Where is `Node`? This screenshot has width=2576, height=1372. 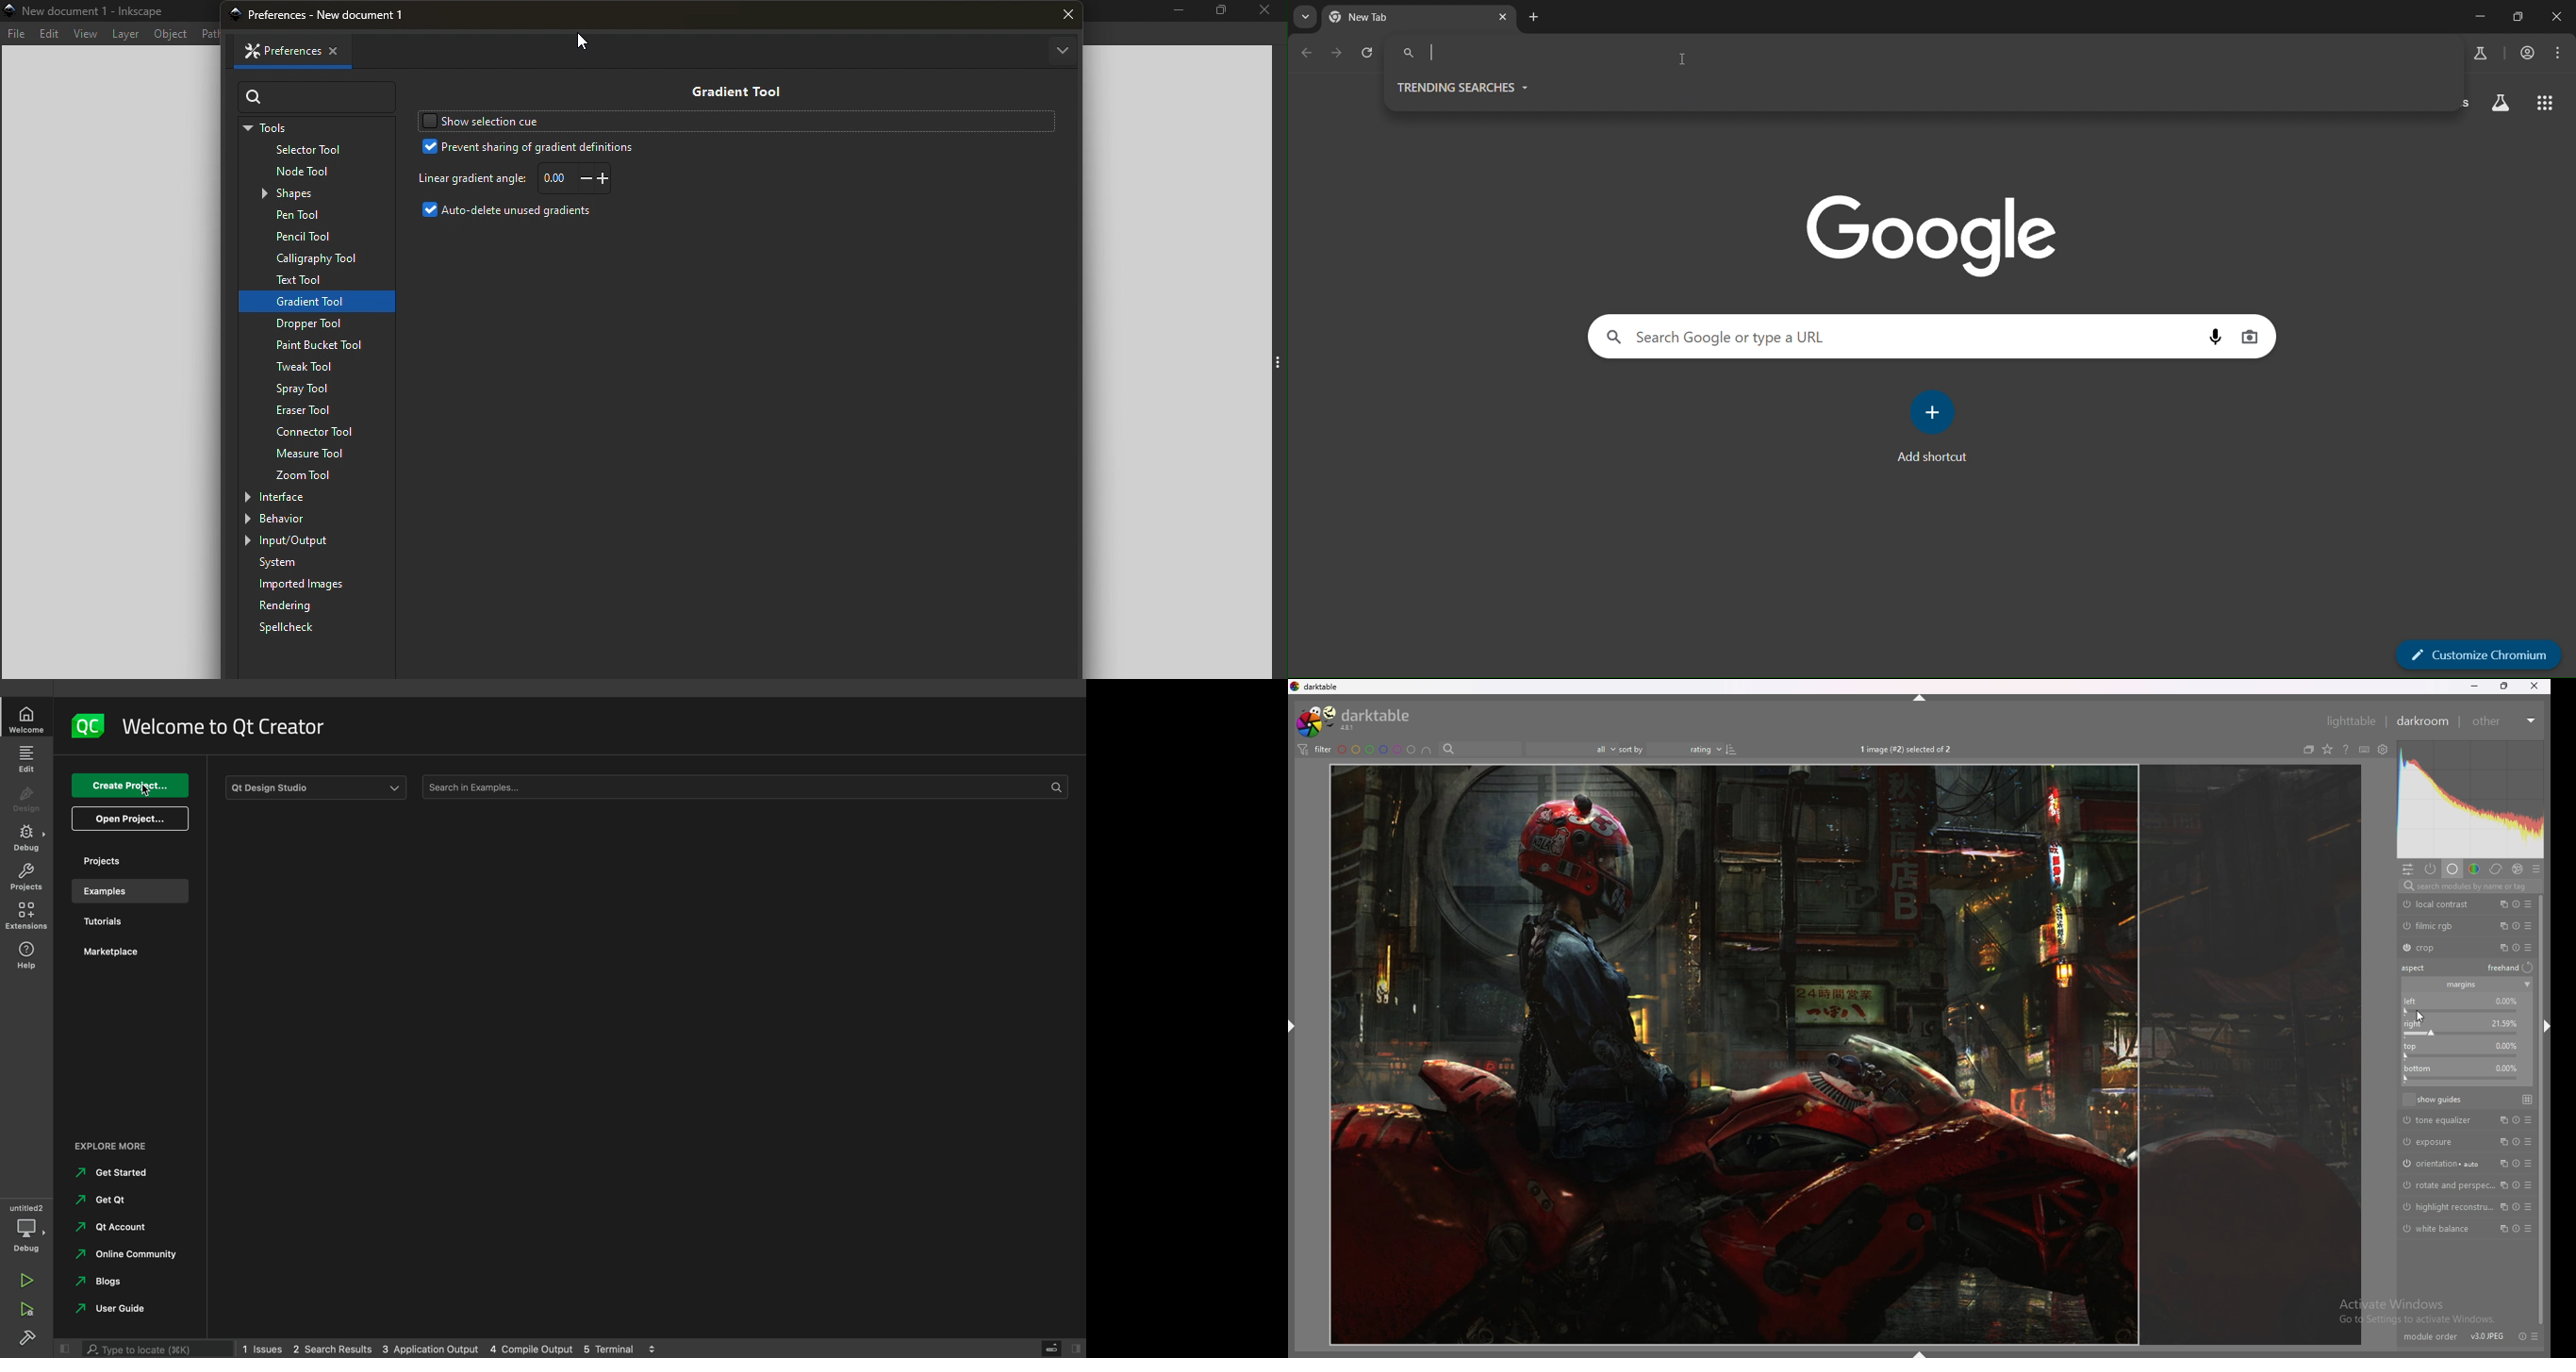
Node is located at coordinates (320, 173).